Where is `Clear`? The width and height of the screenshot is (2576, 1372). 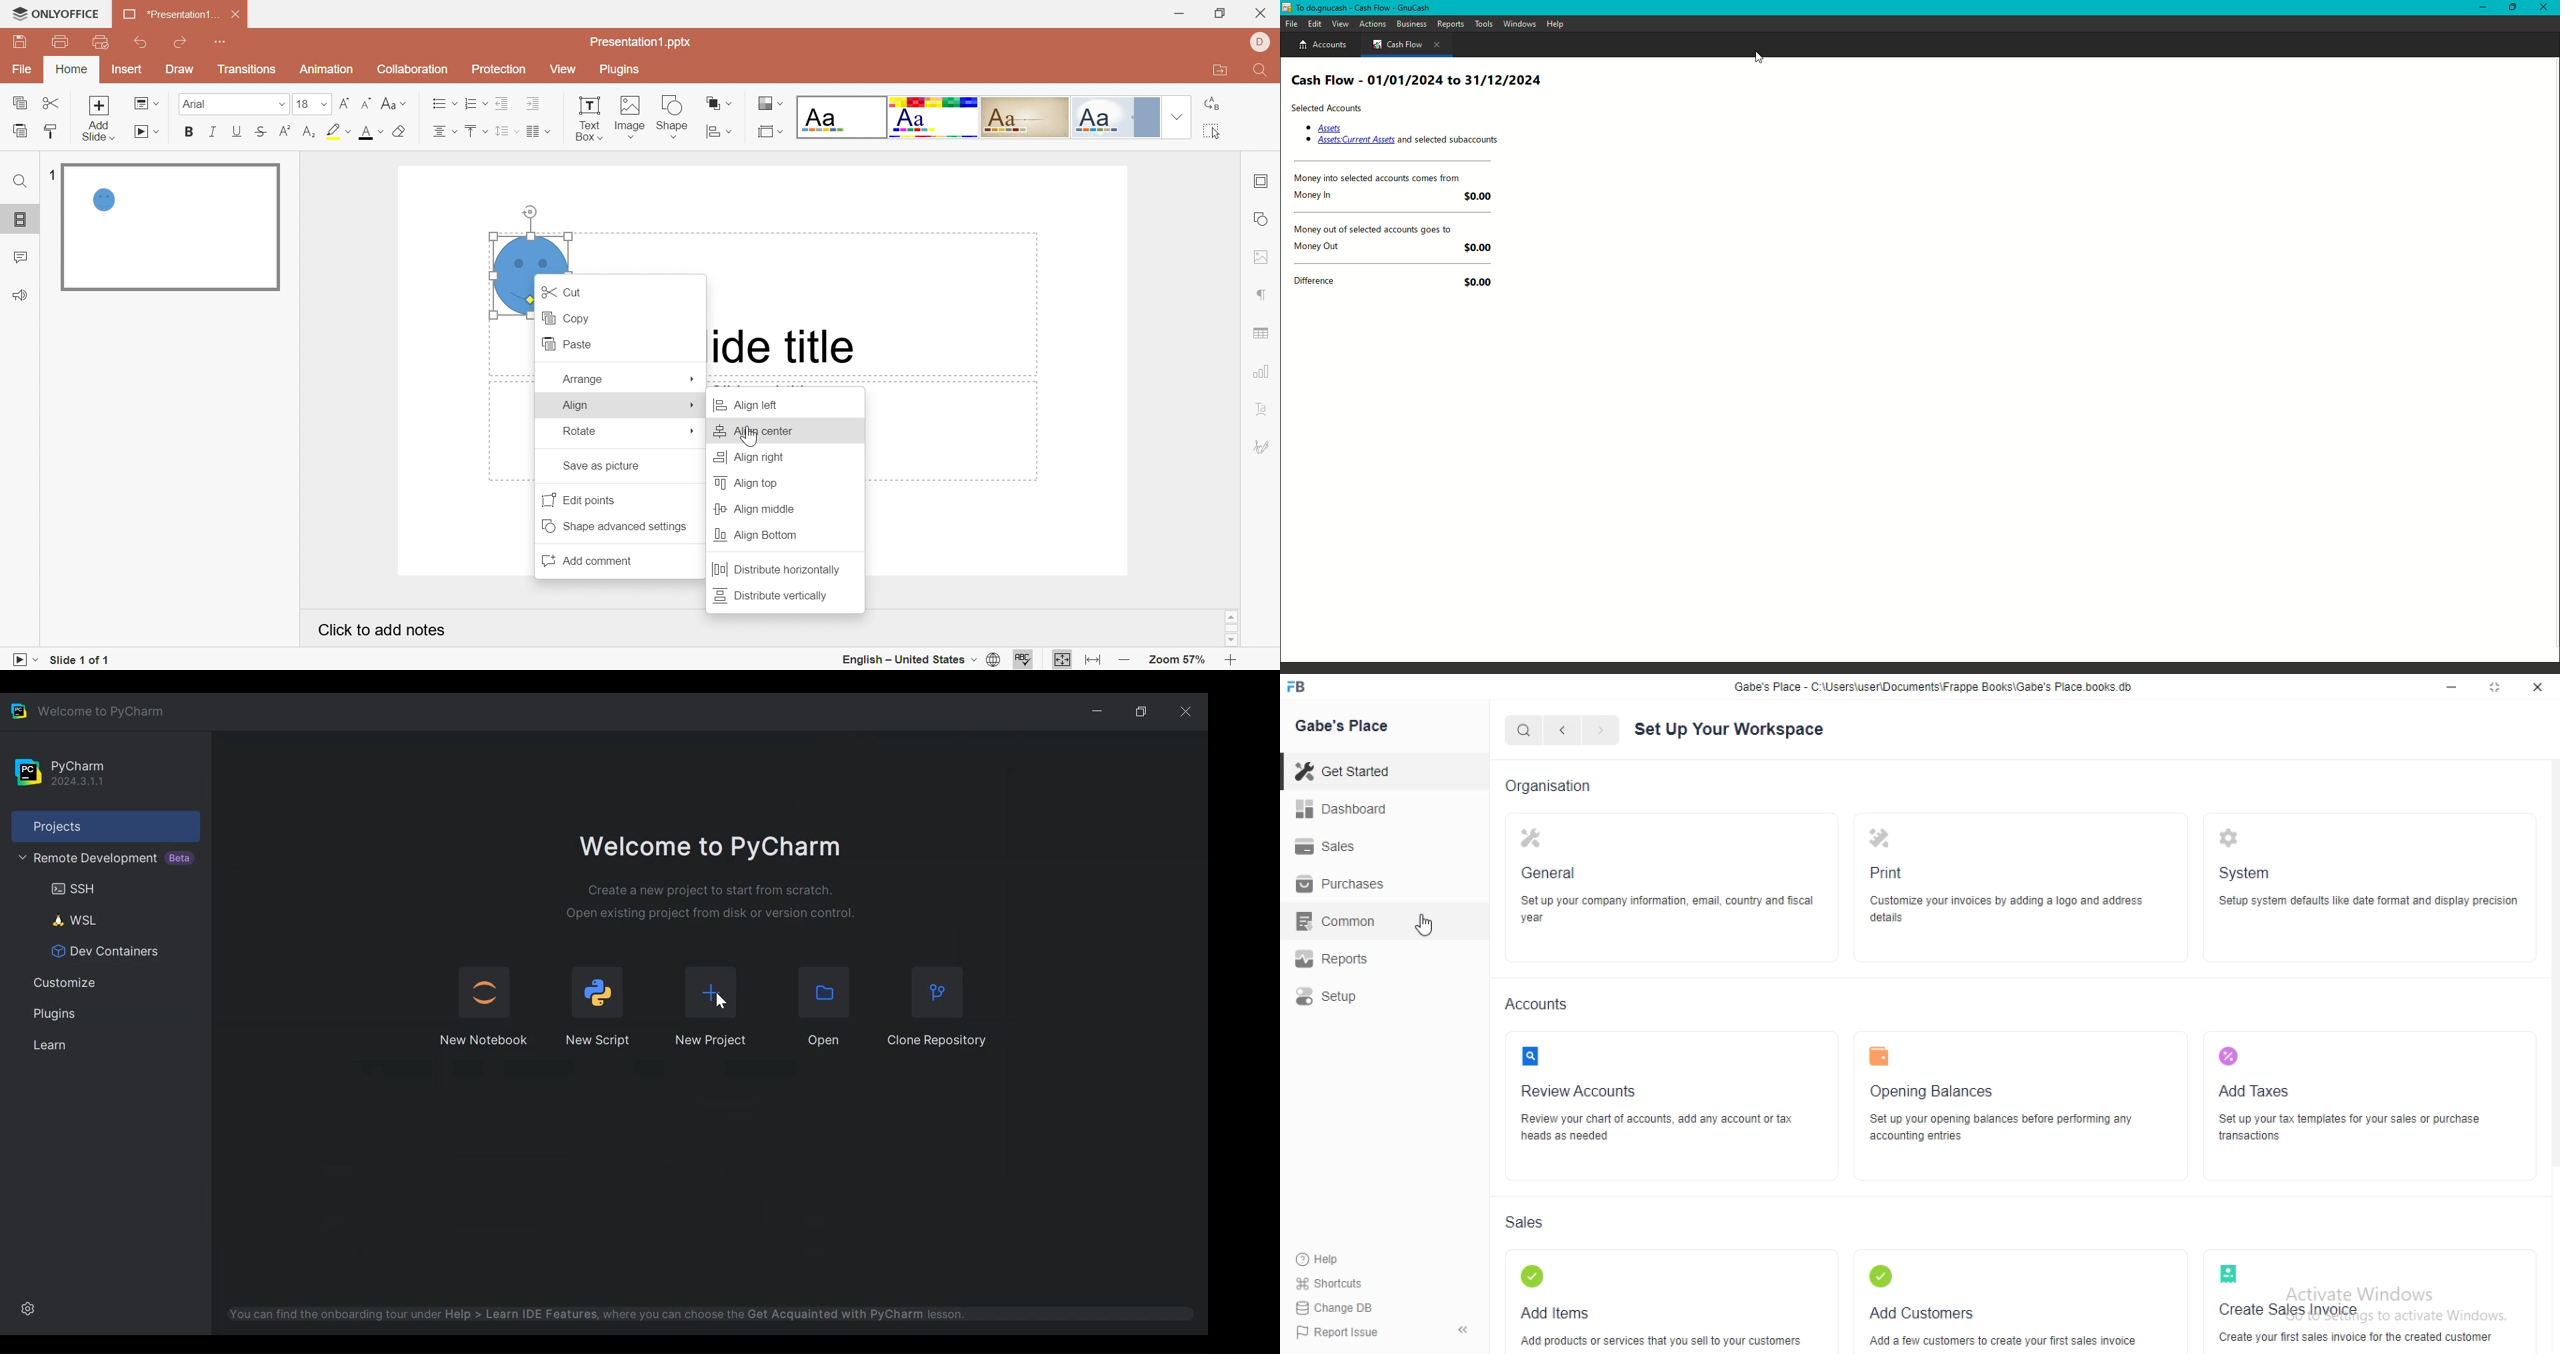
Clear is located at coordinates (399, 133).